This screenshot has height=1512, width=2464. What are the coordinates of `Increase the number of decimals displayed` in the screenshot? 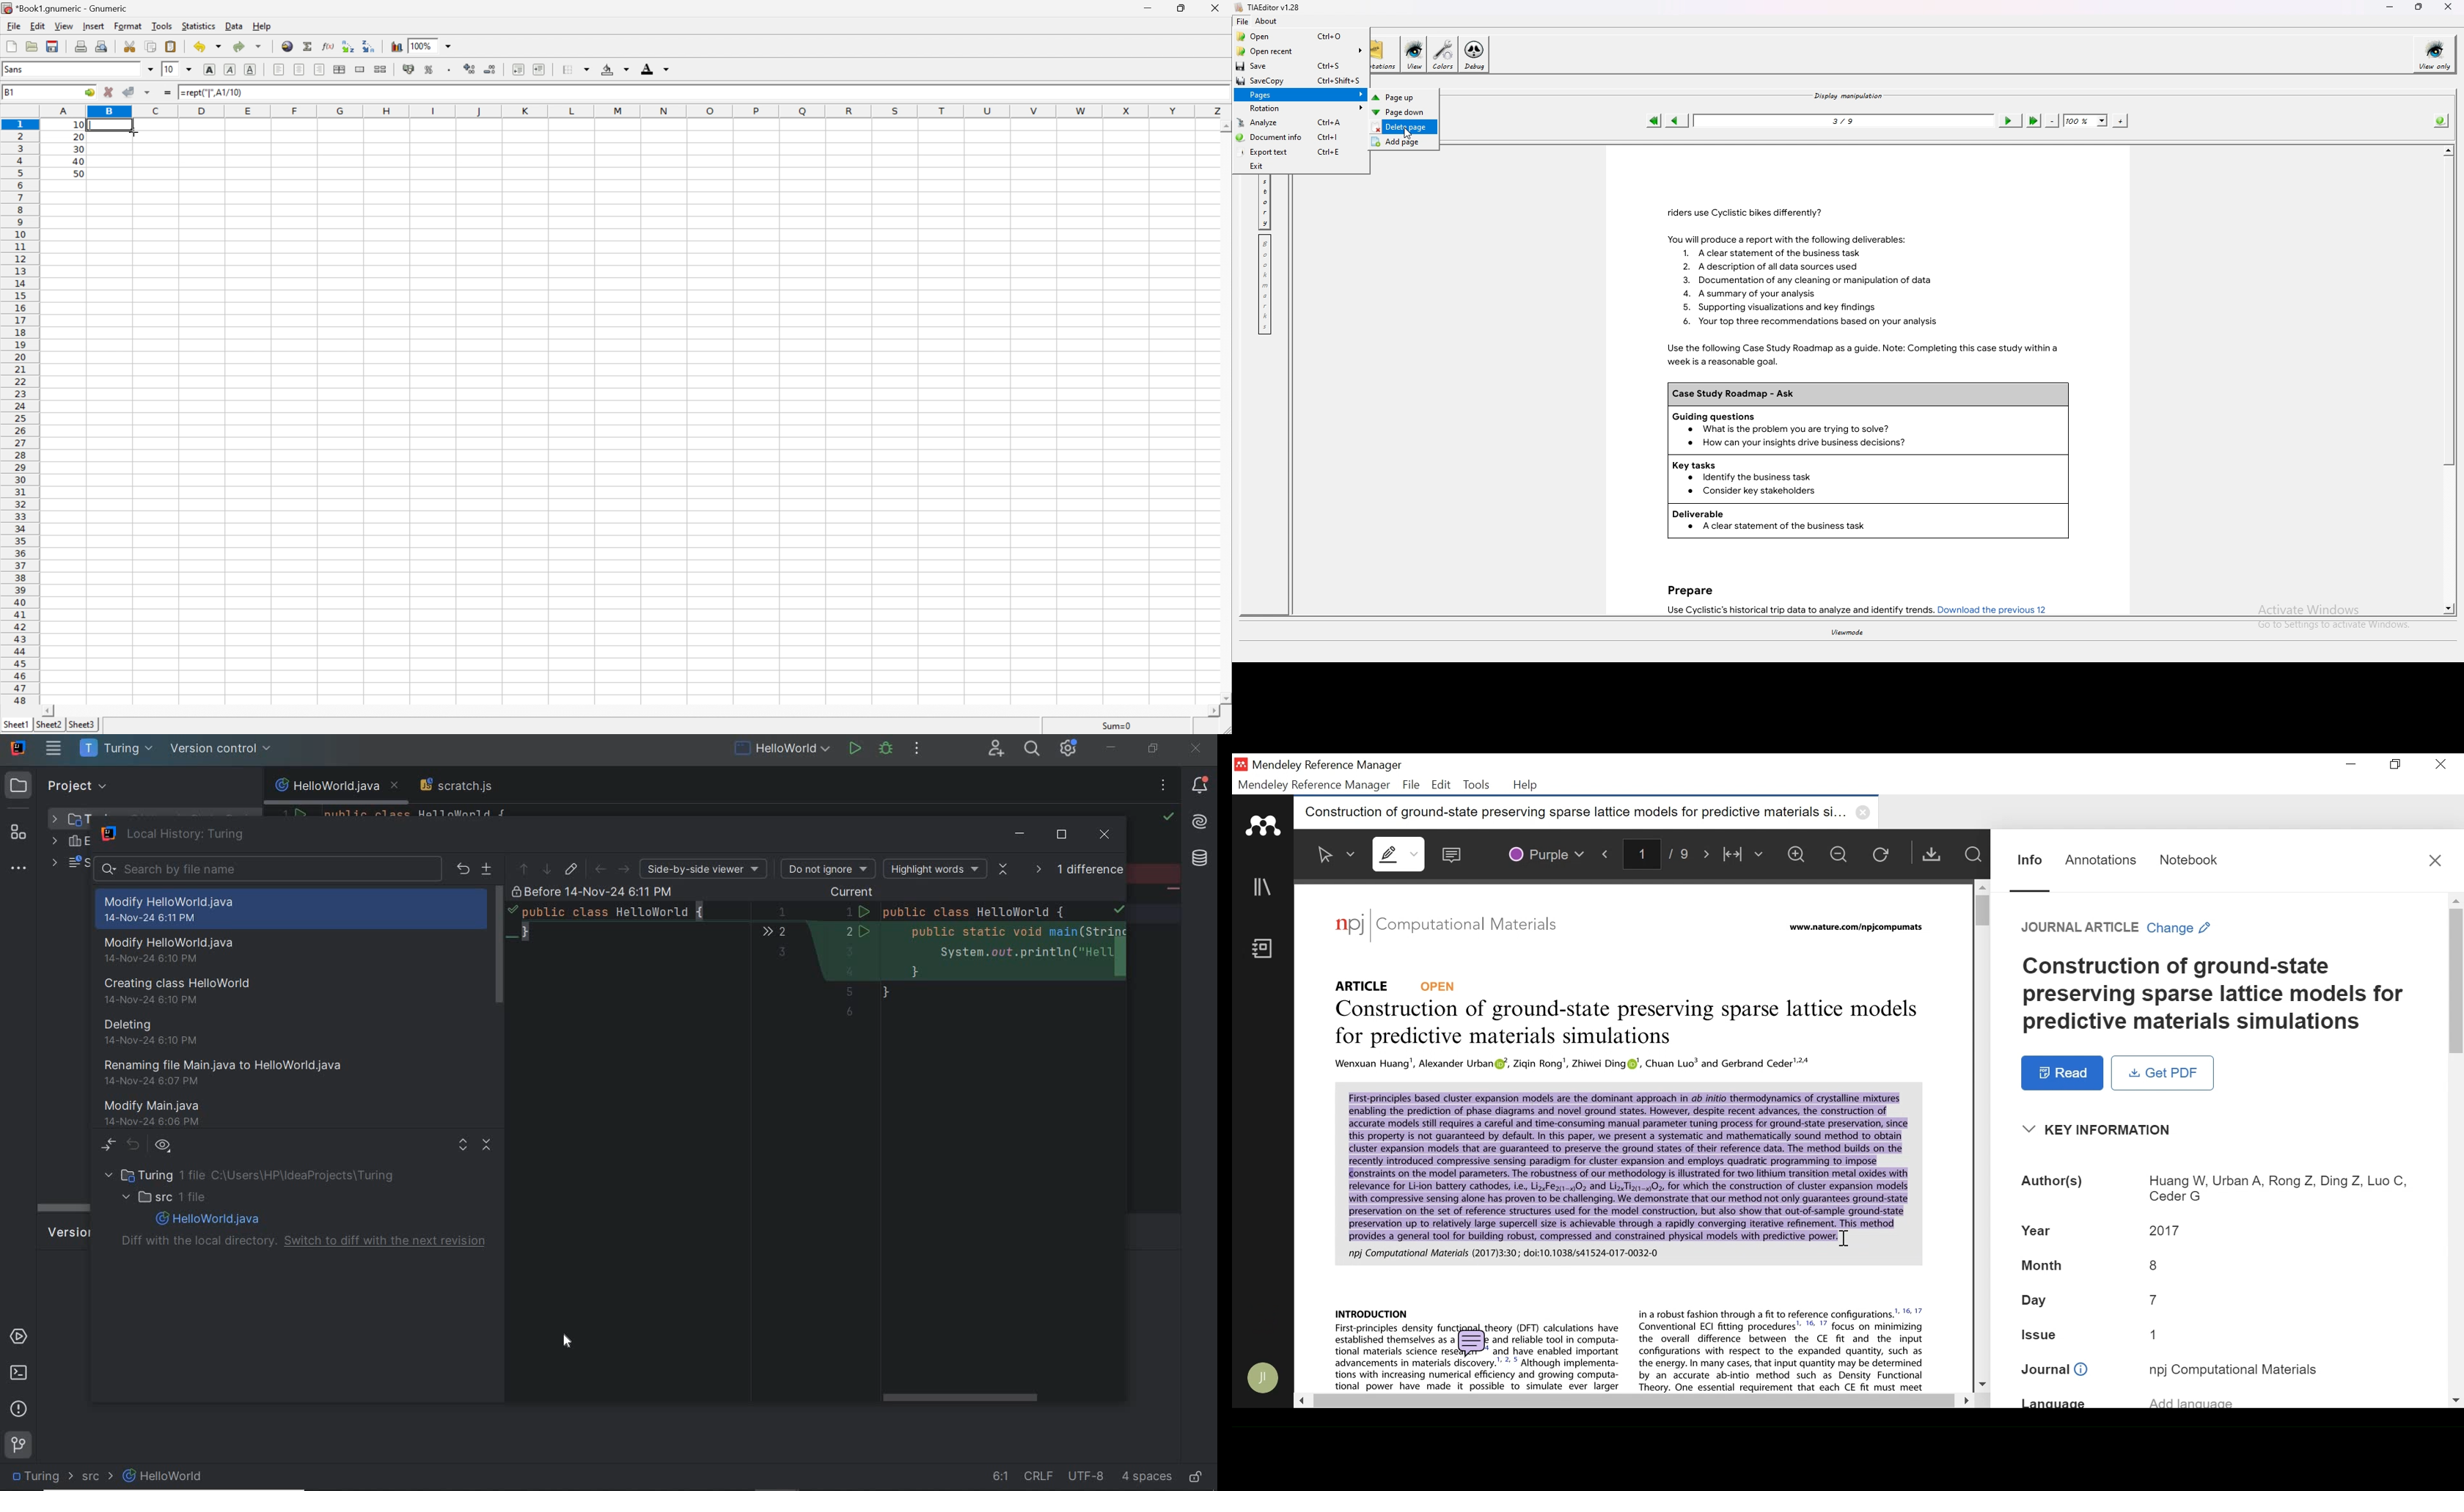 It's located at (468, 68).